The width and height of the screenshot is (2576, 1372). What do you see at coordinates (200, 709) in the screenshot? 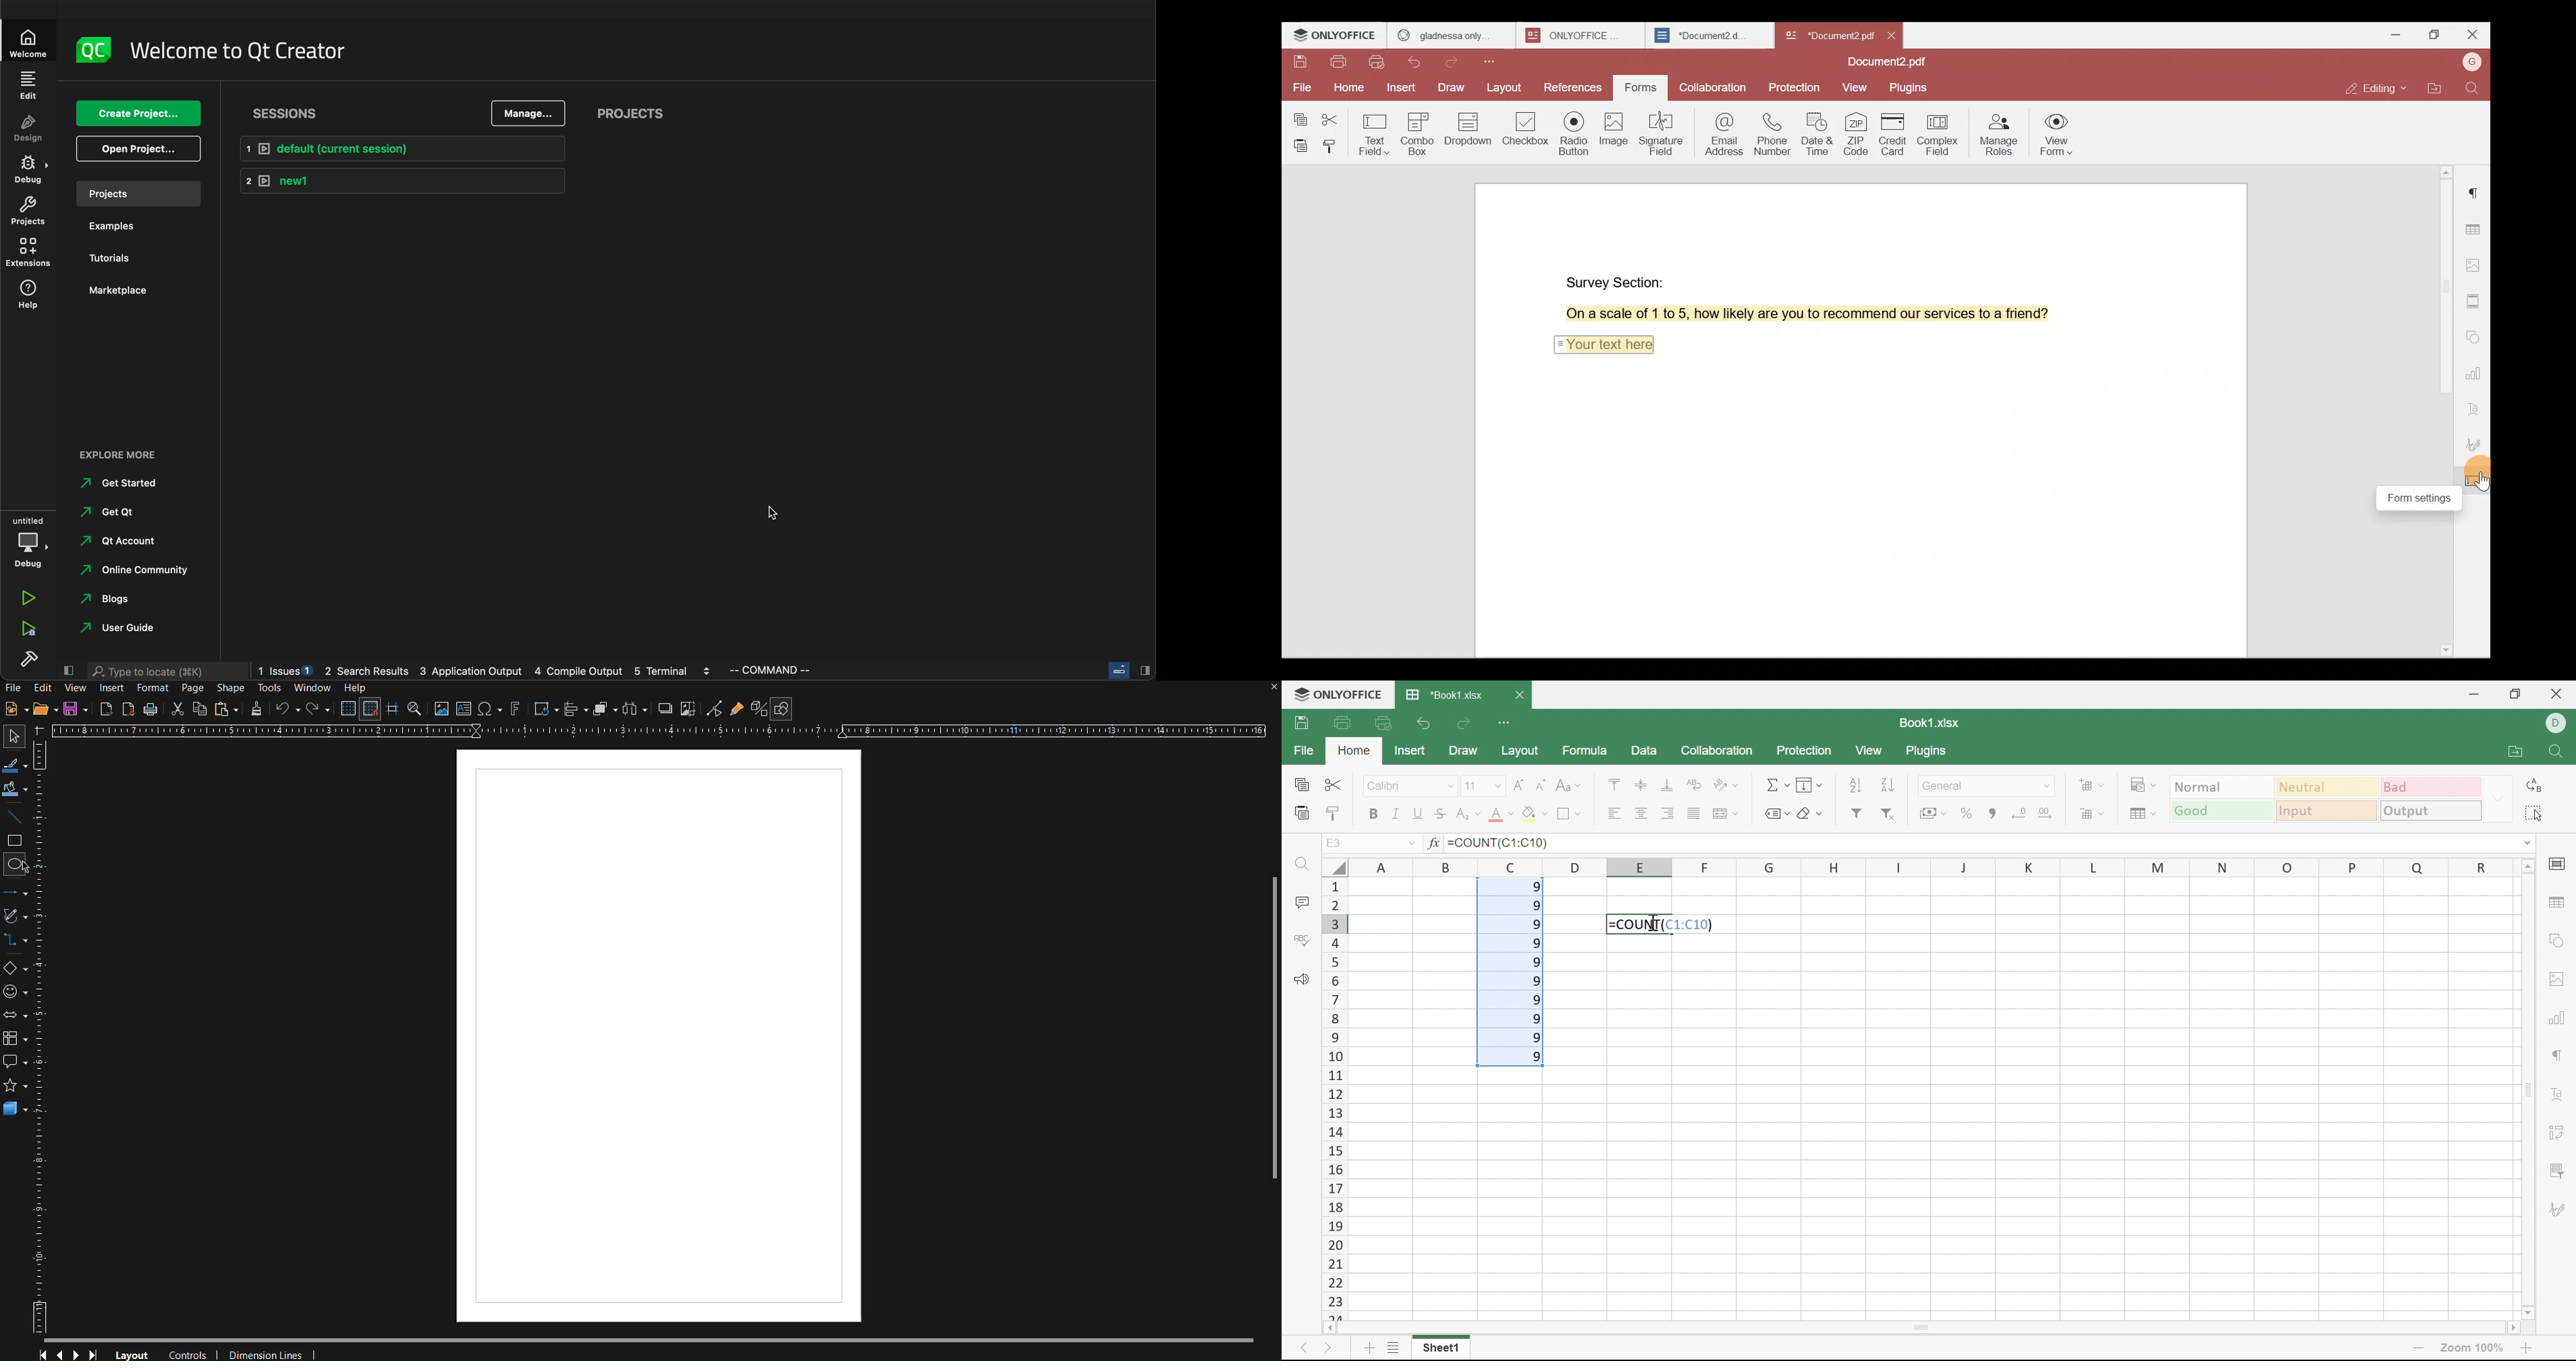
I see `Copy` at bounding box center [200, 709].